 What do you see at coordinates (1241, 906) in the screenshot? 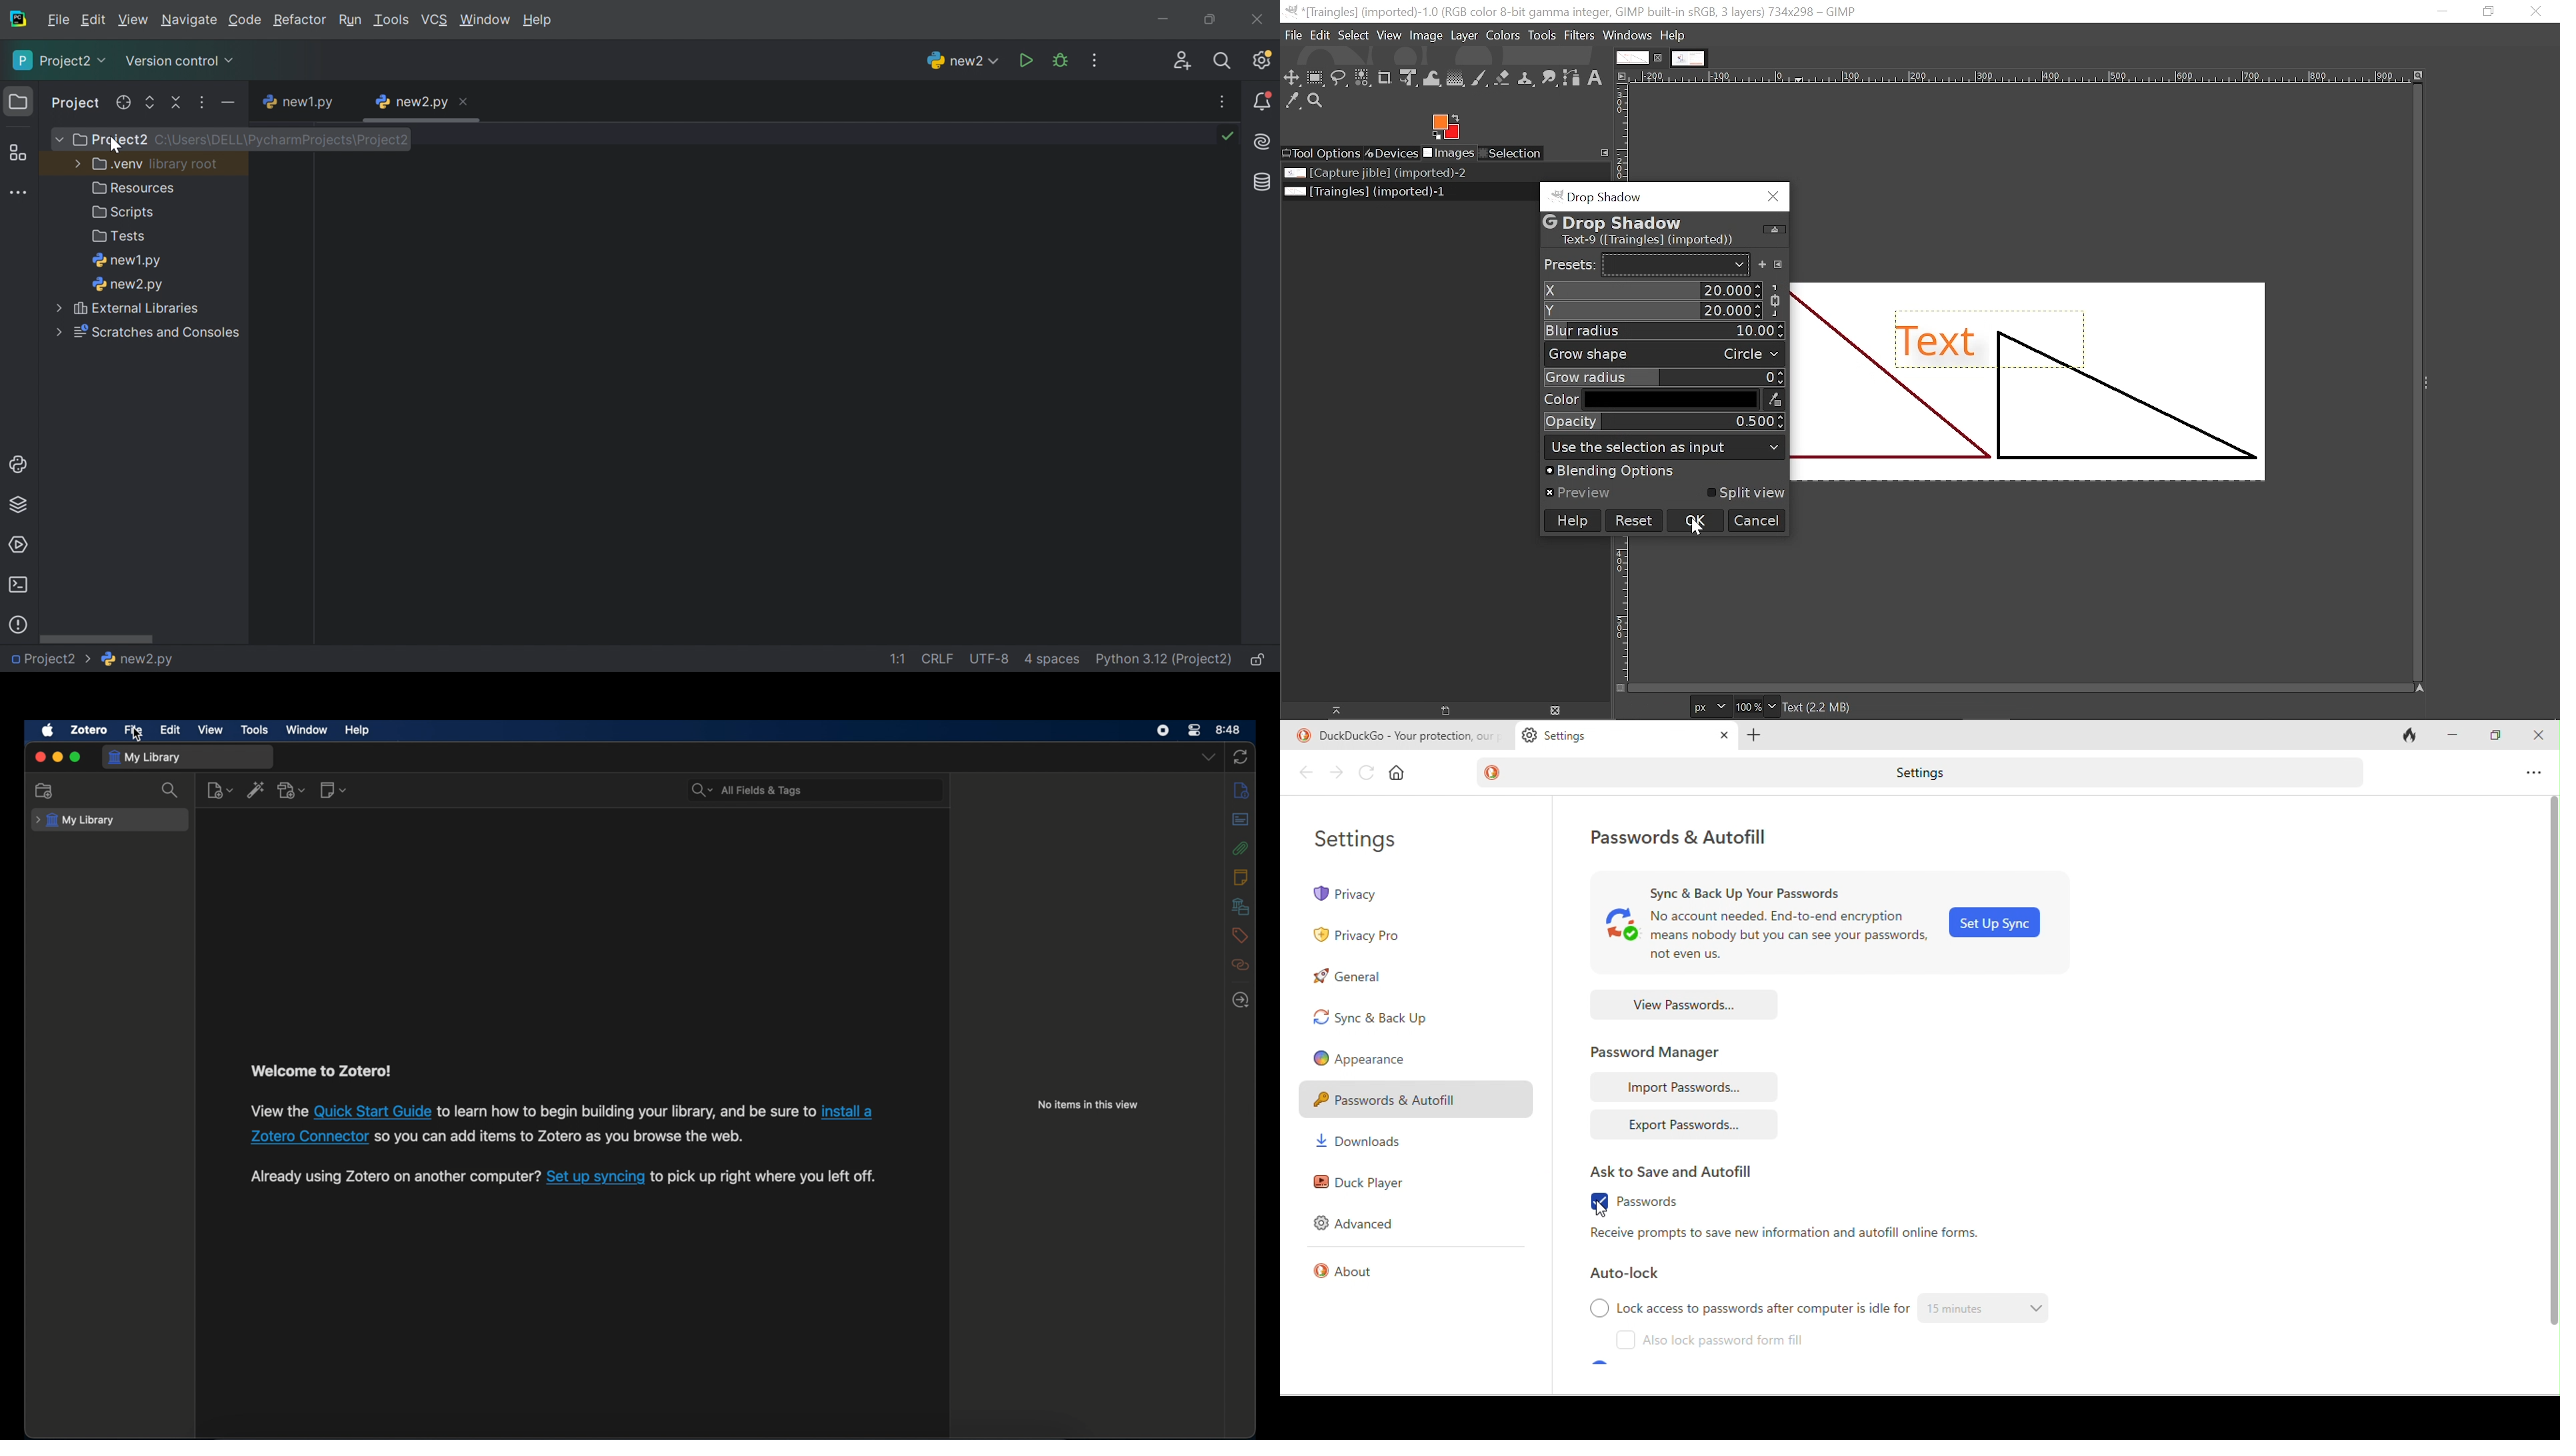
I see `libraries` at bounding box center [1241, 906].